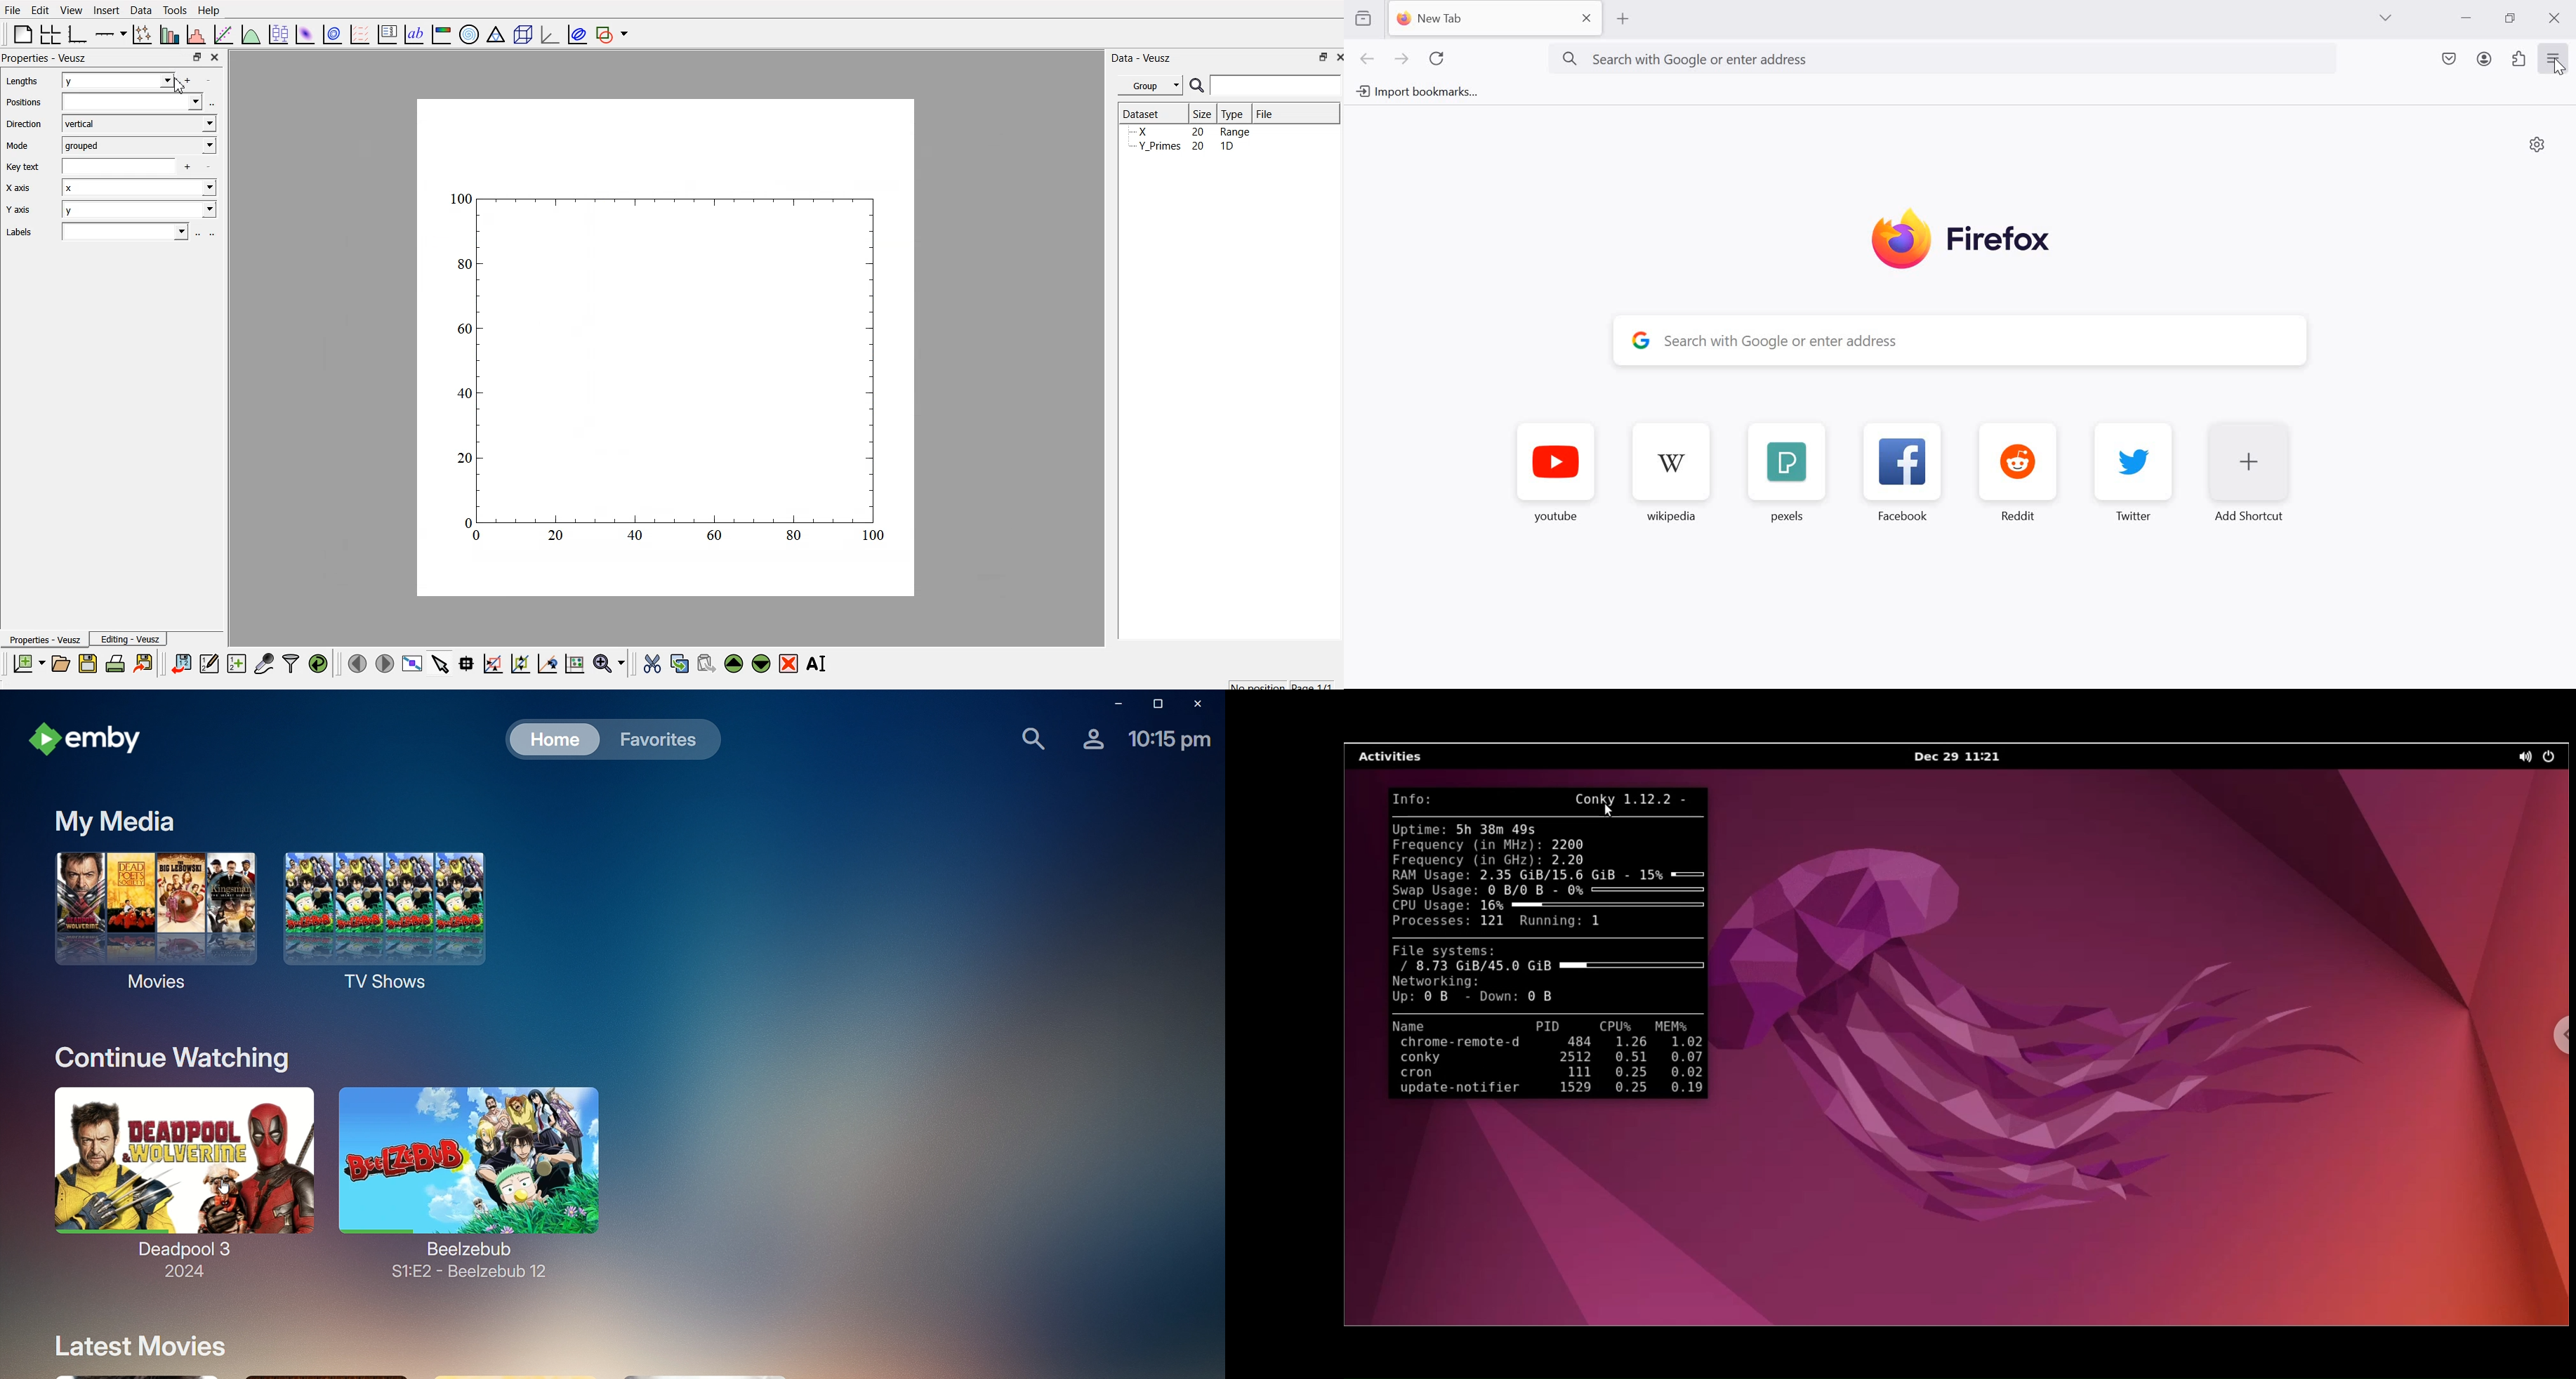 Image resolution: width=2576 pixels, height=1400 pixels. What do you see at coordinates (2511, 17) in the screenshot?
I see `restore down` at bounding box center [2511, 17].